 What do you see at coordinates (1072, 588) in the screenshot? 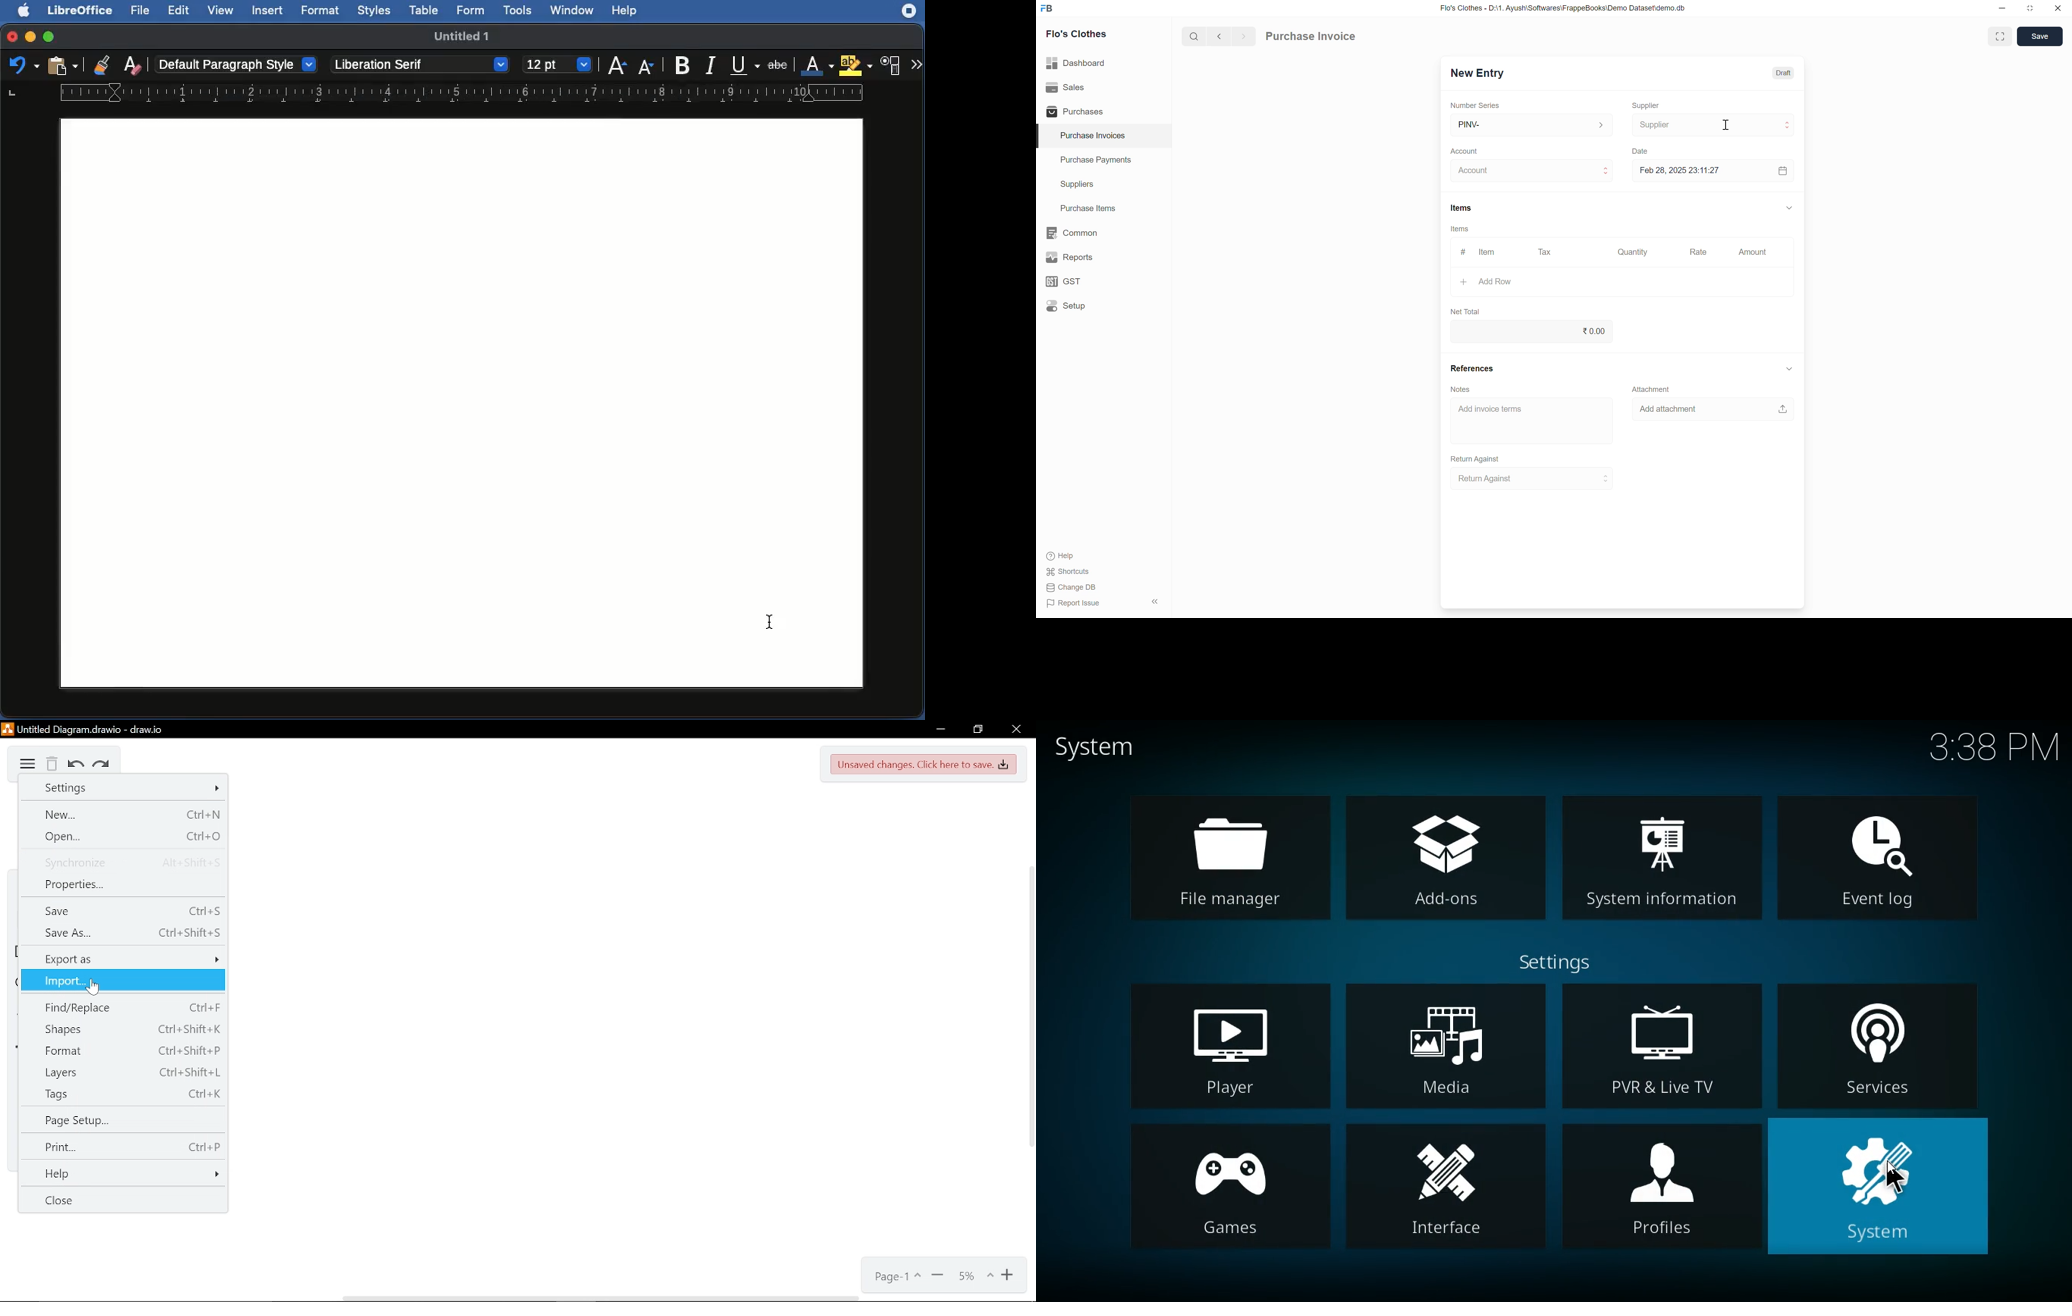
I see `Change DB` at bounding box center [1072, 588].